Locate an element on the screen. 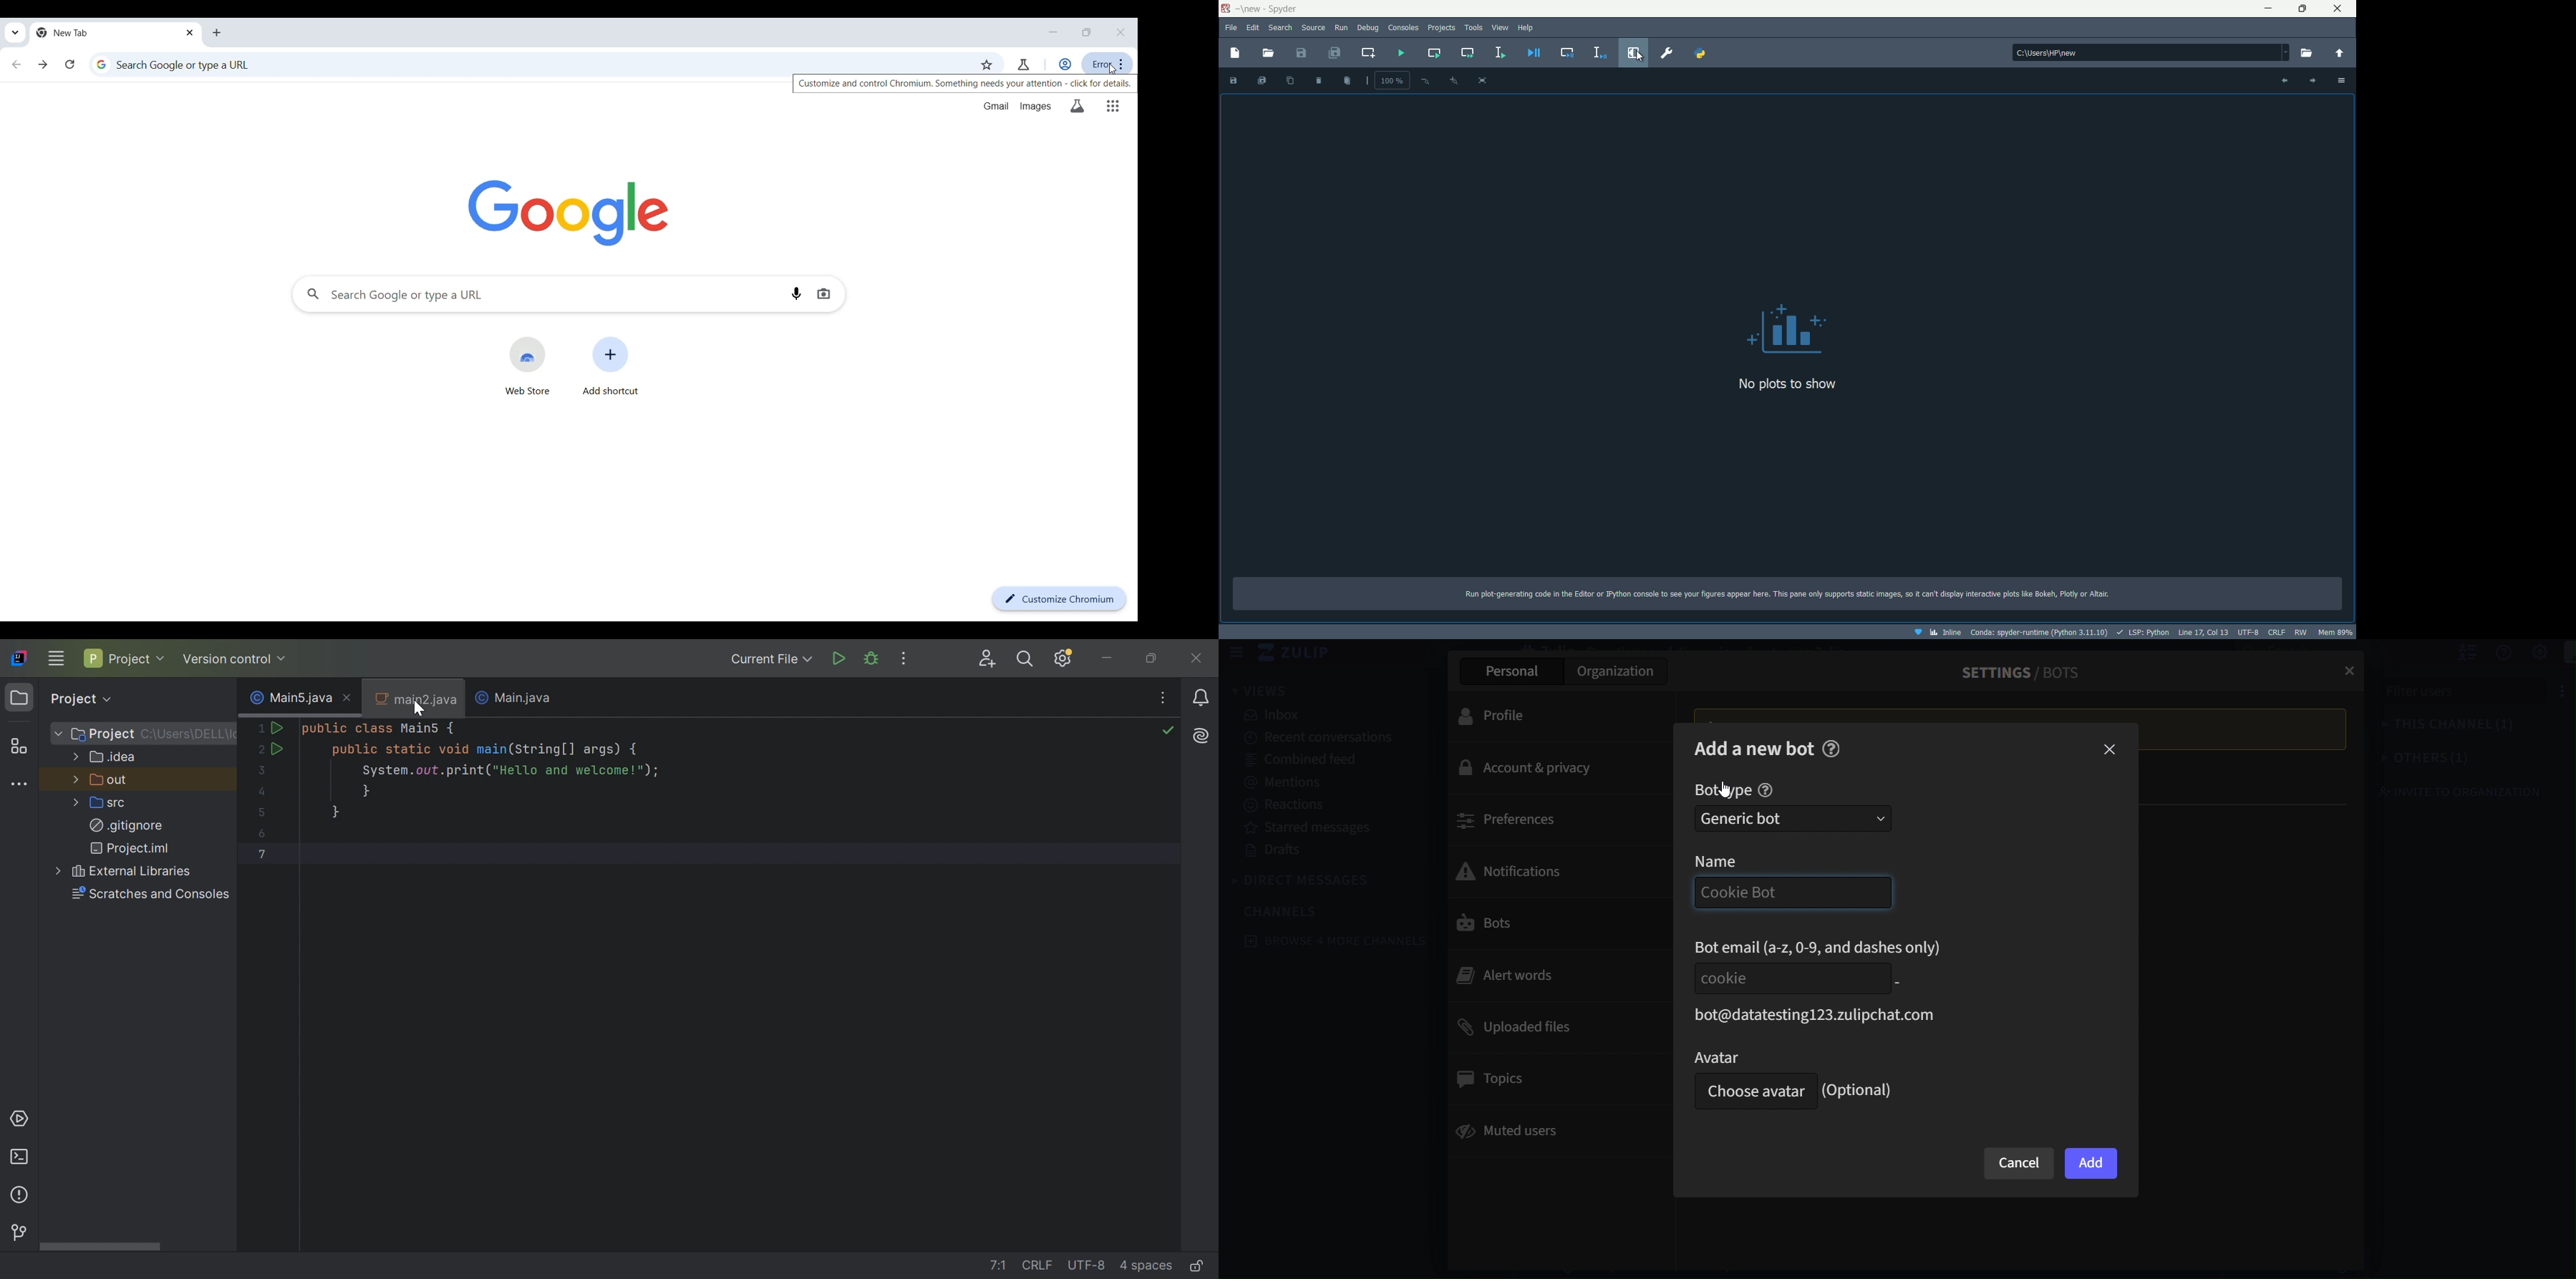  save file is located at coordinates (1300, 53).